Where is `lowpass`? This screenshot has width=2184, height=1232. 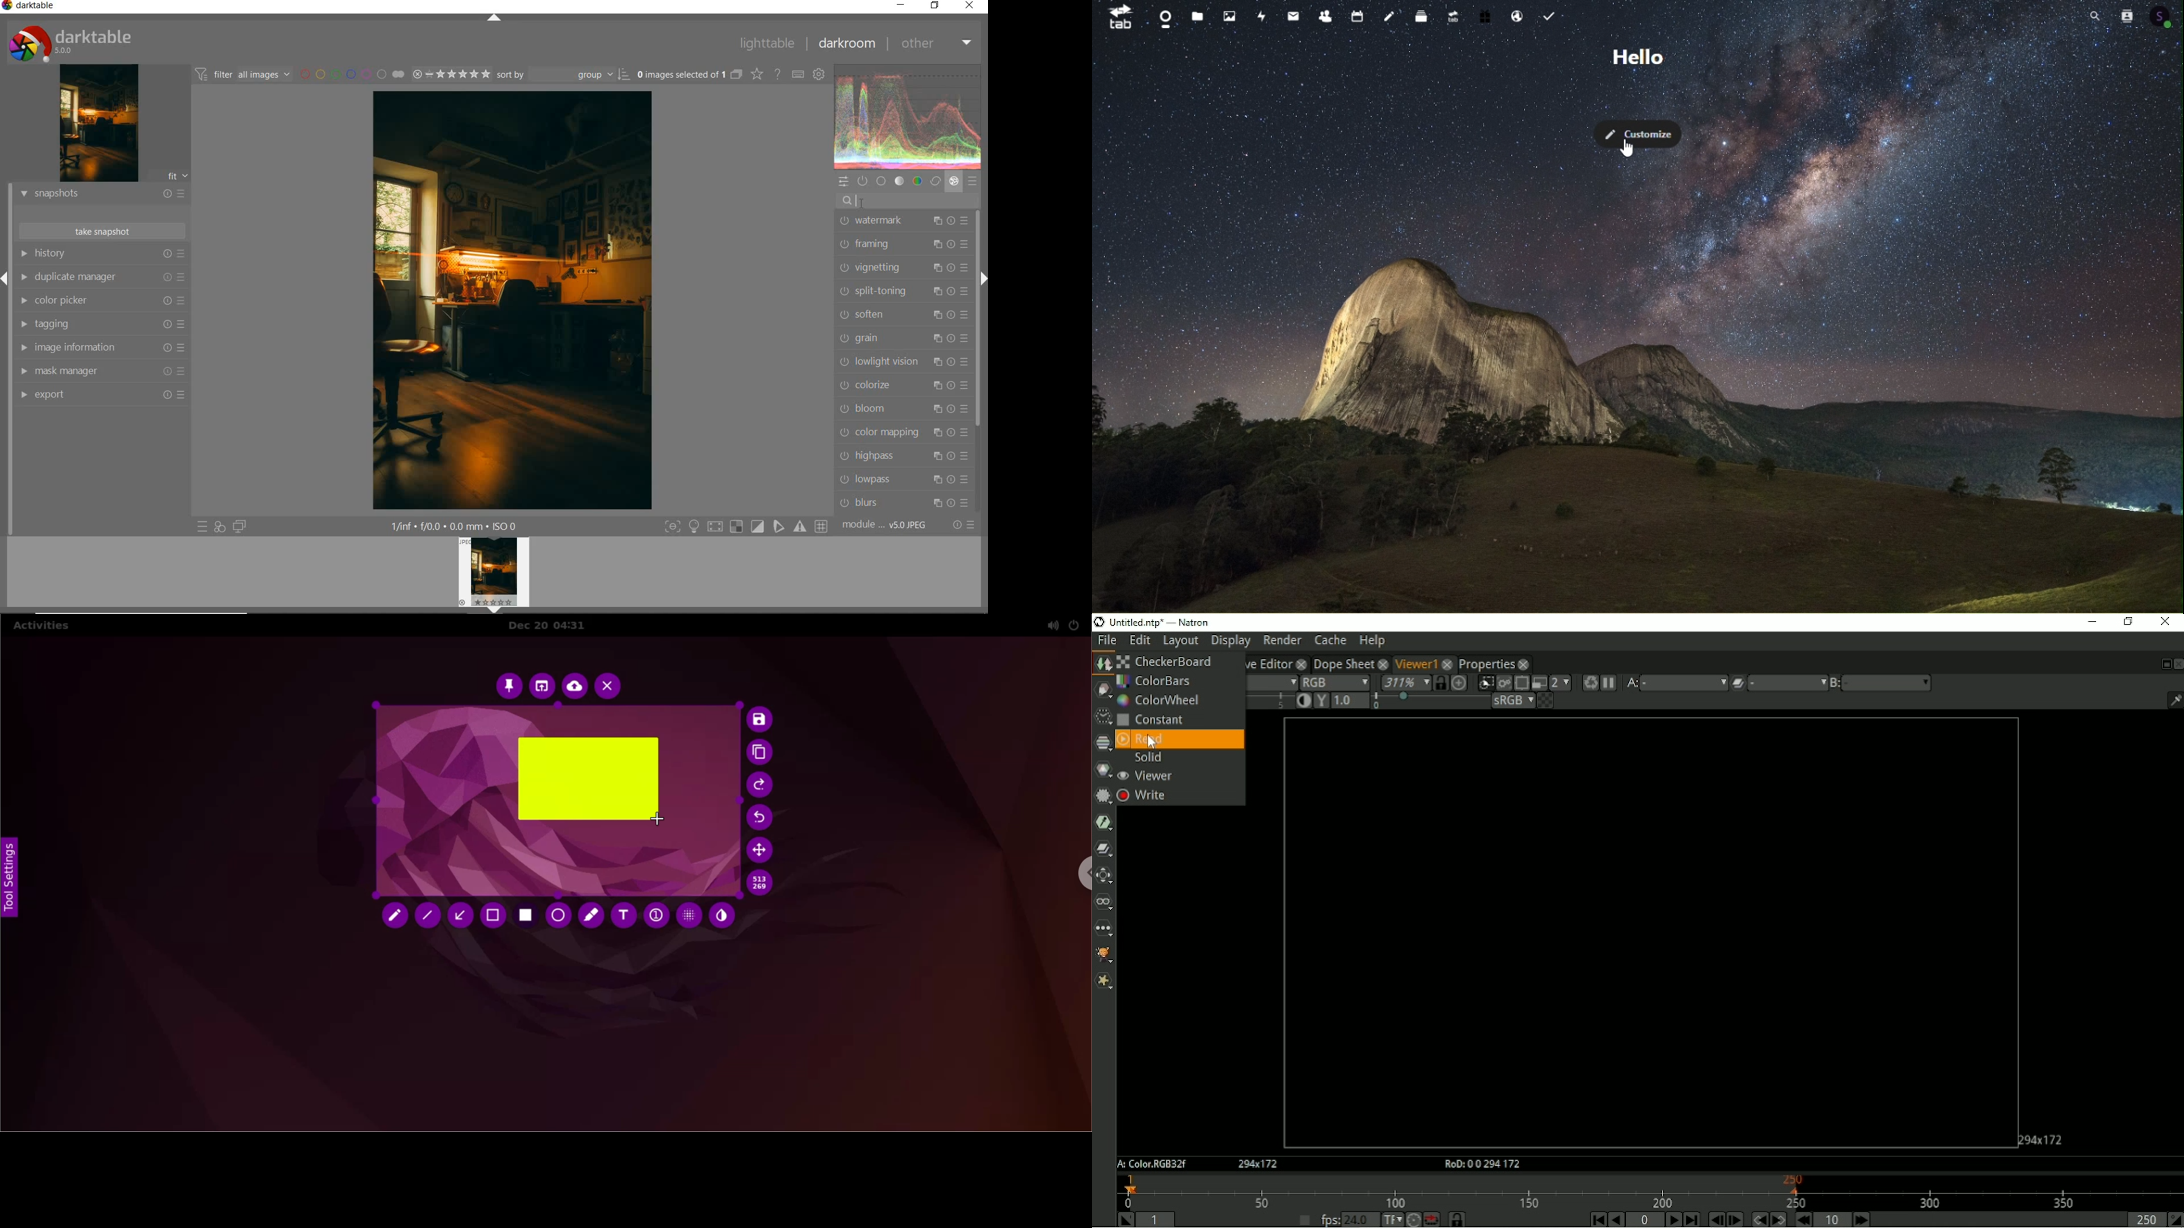
lowpass is located at coordinates (906, 479).